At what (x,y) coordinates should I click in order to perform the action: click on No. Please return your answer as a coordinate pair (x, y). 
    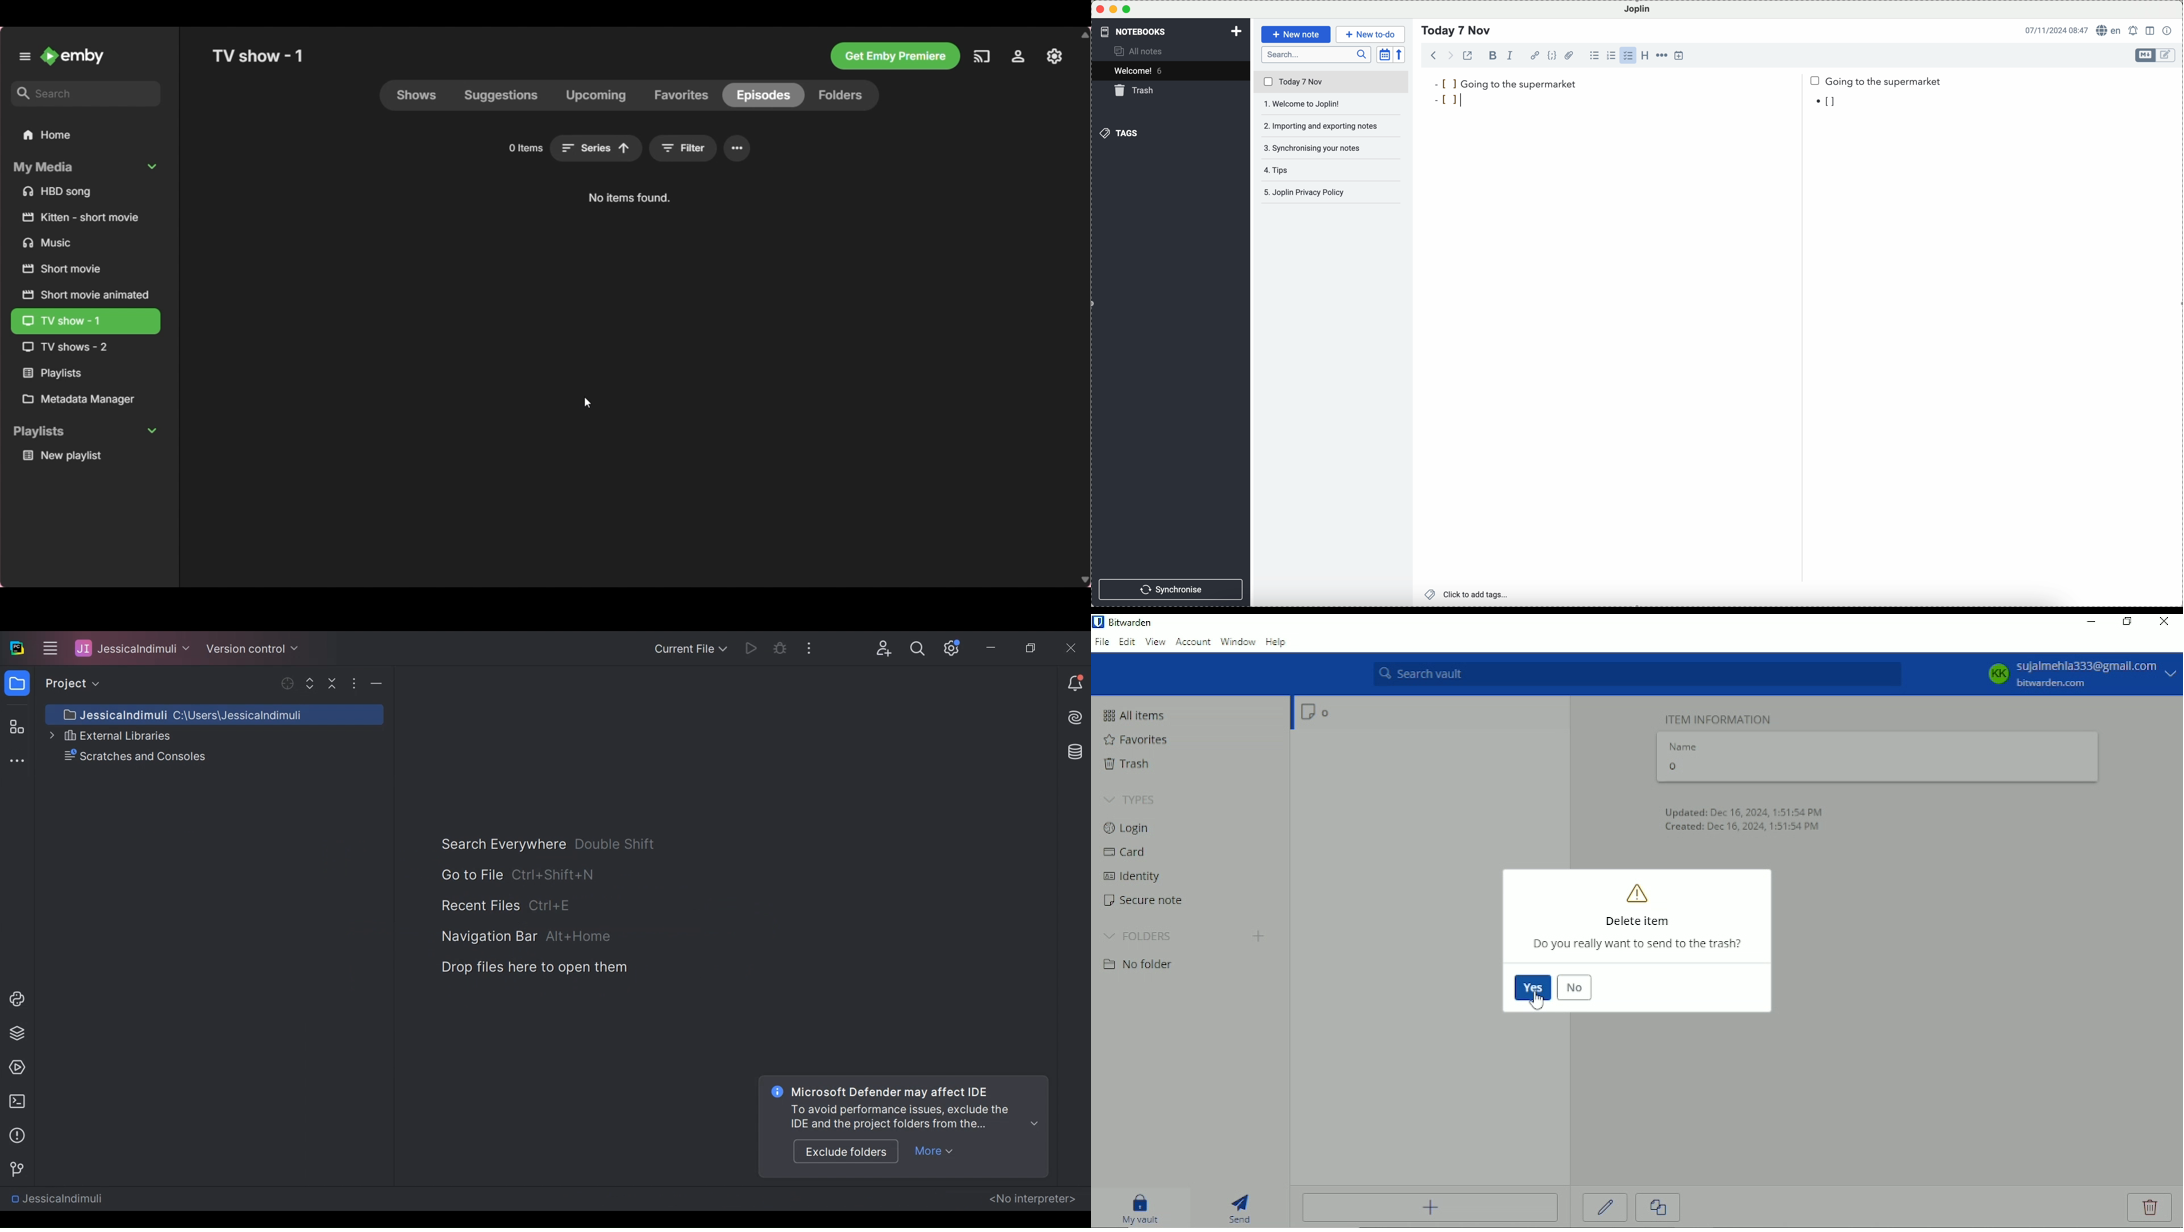
    Looking at the image, I should click on (1573, 988).